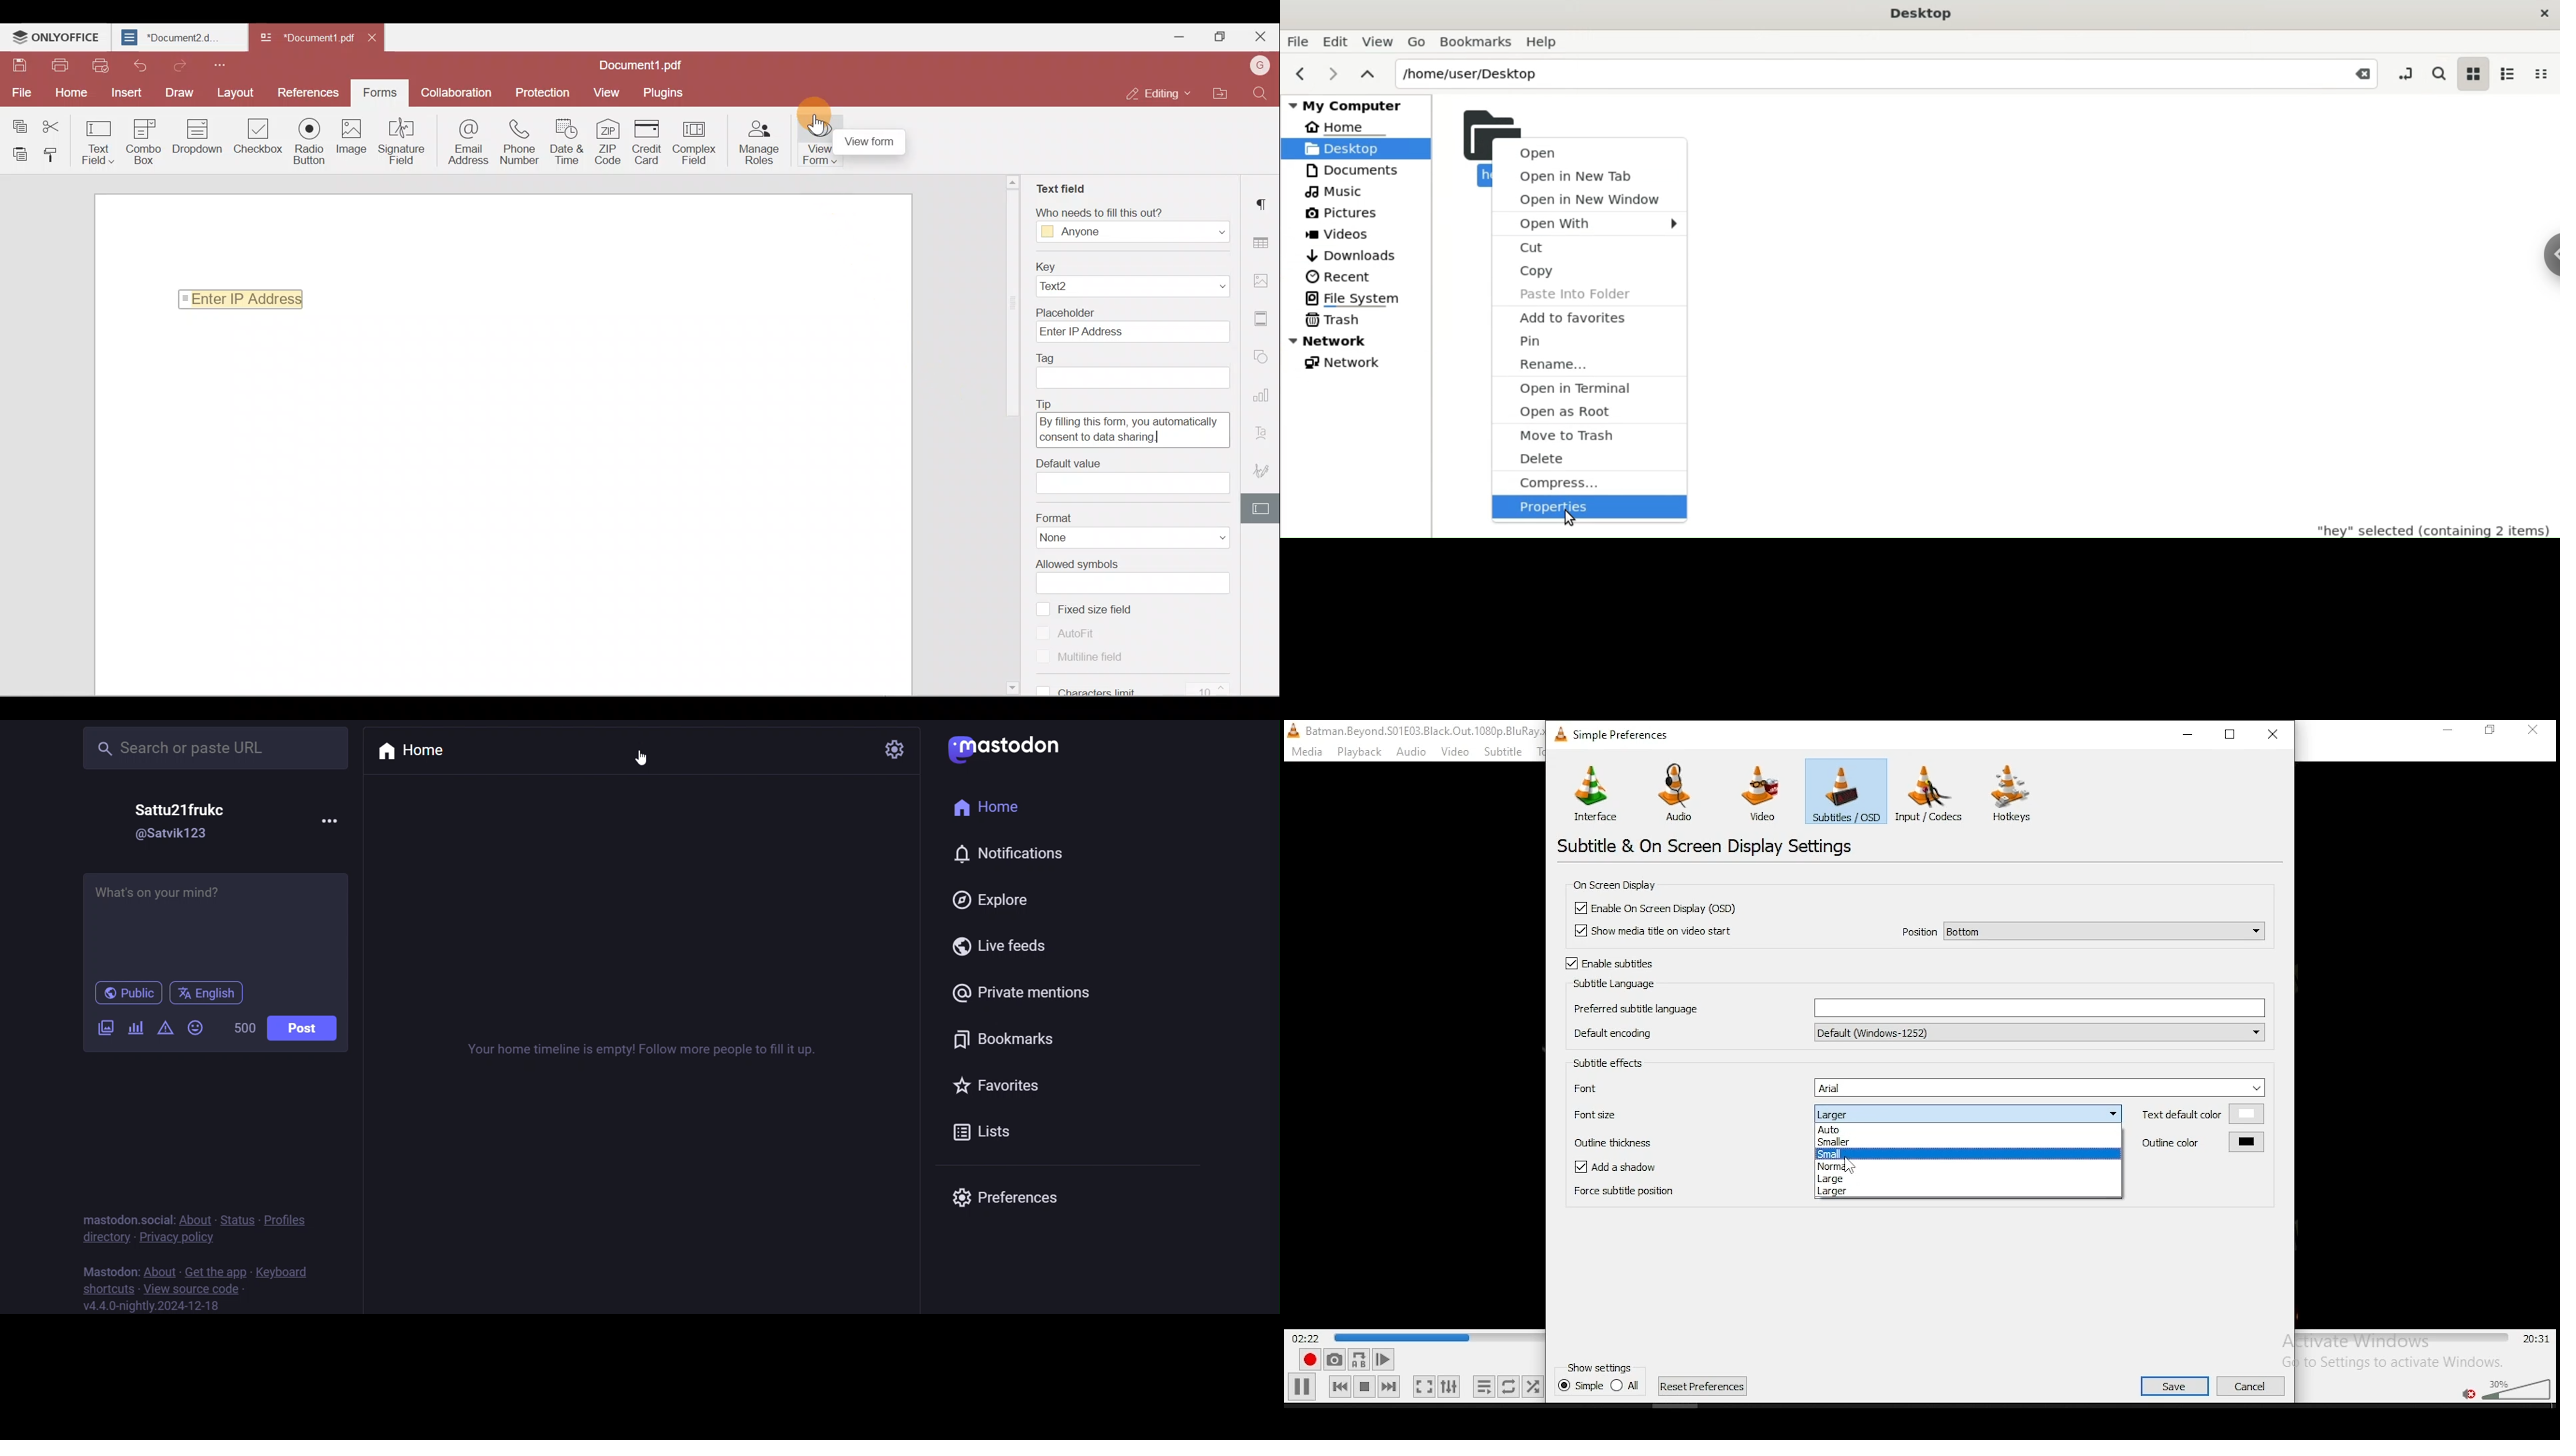 Image resolution: width=2576 pixels, height=1456 pixels. Describe the element at coordinates (817, 125) in the screenshot. I see `Cursor on view form` at that location.